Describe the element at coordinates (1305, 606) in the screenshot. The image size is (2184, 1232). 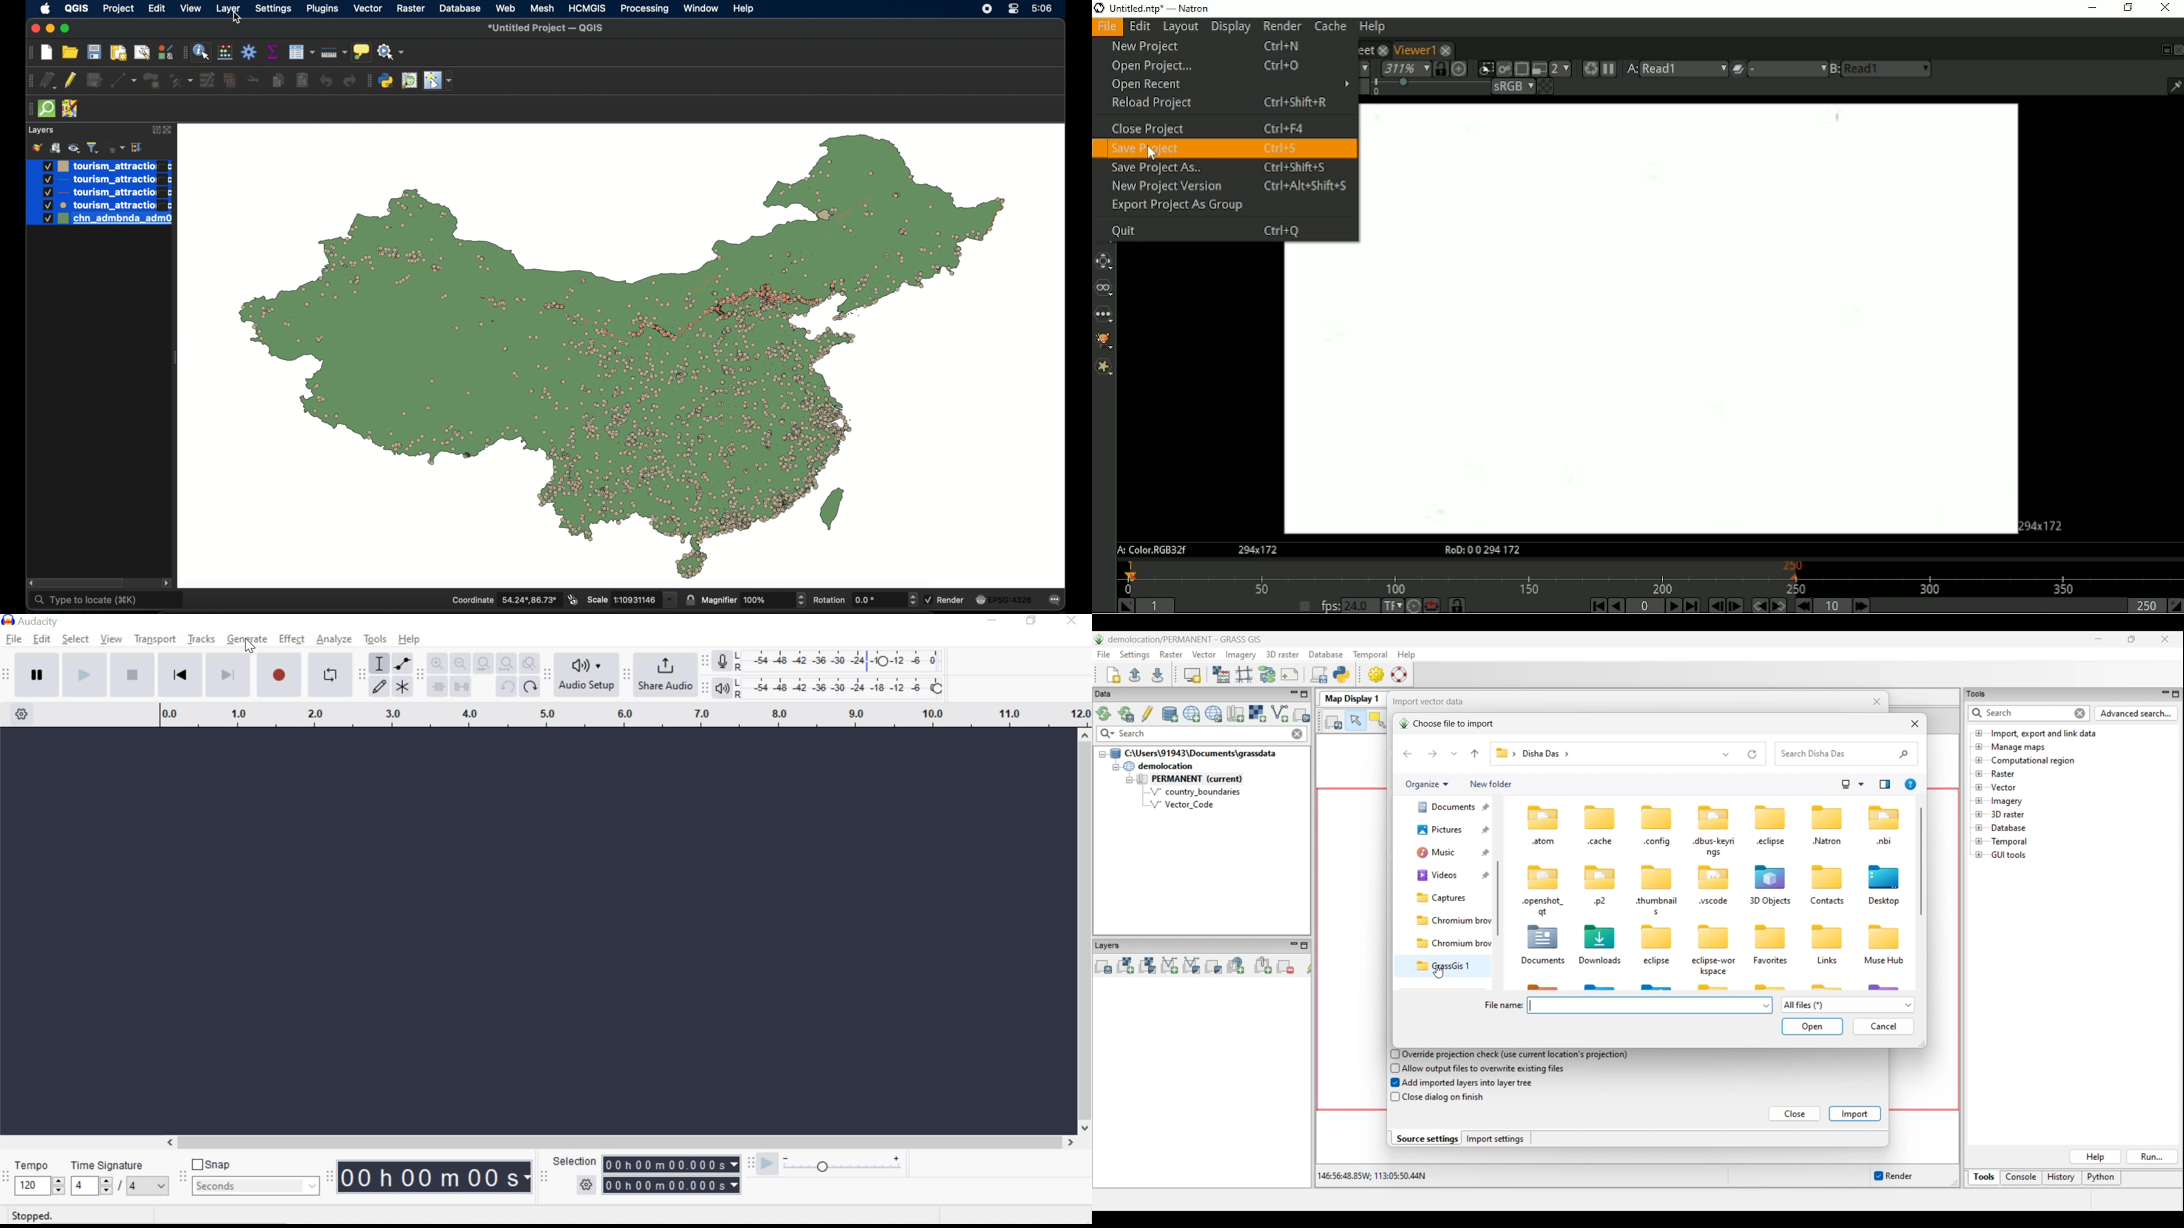
I see `Set playback frame rate automatically` at that location.